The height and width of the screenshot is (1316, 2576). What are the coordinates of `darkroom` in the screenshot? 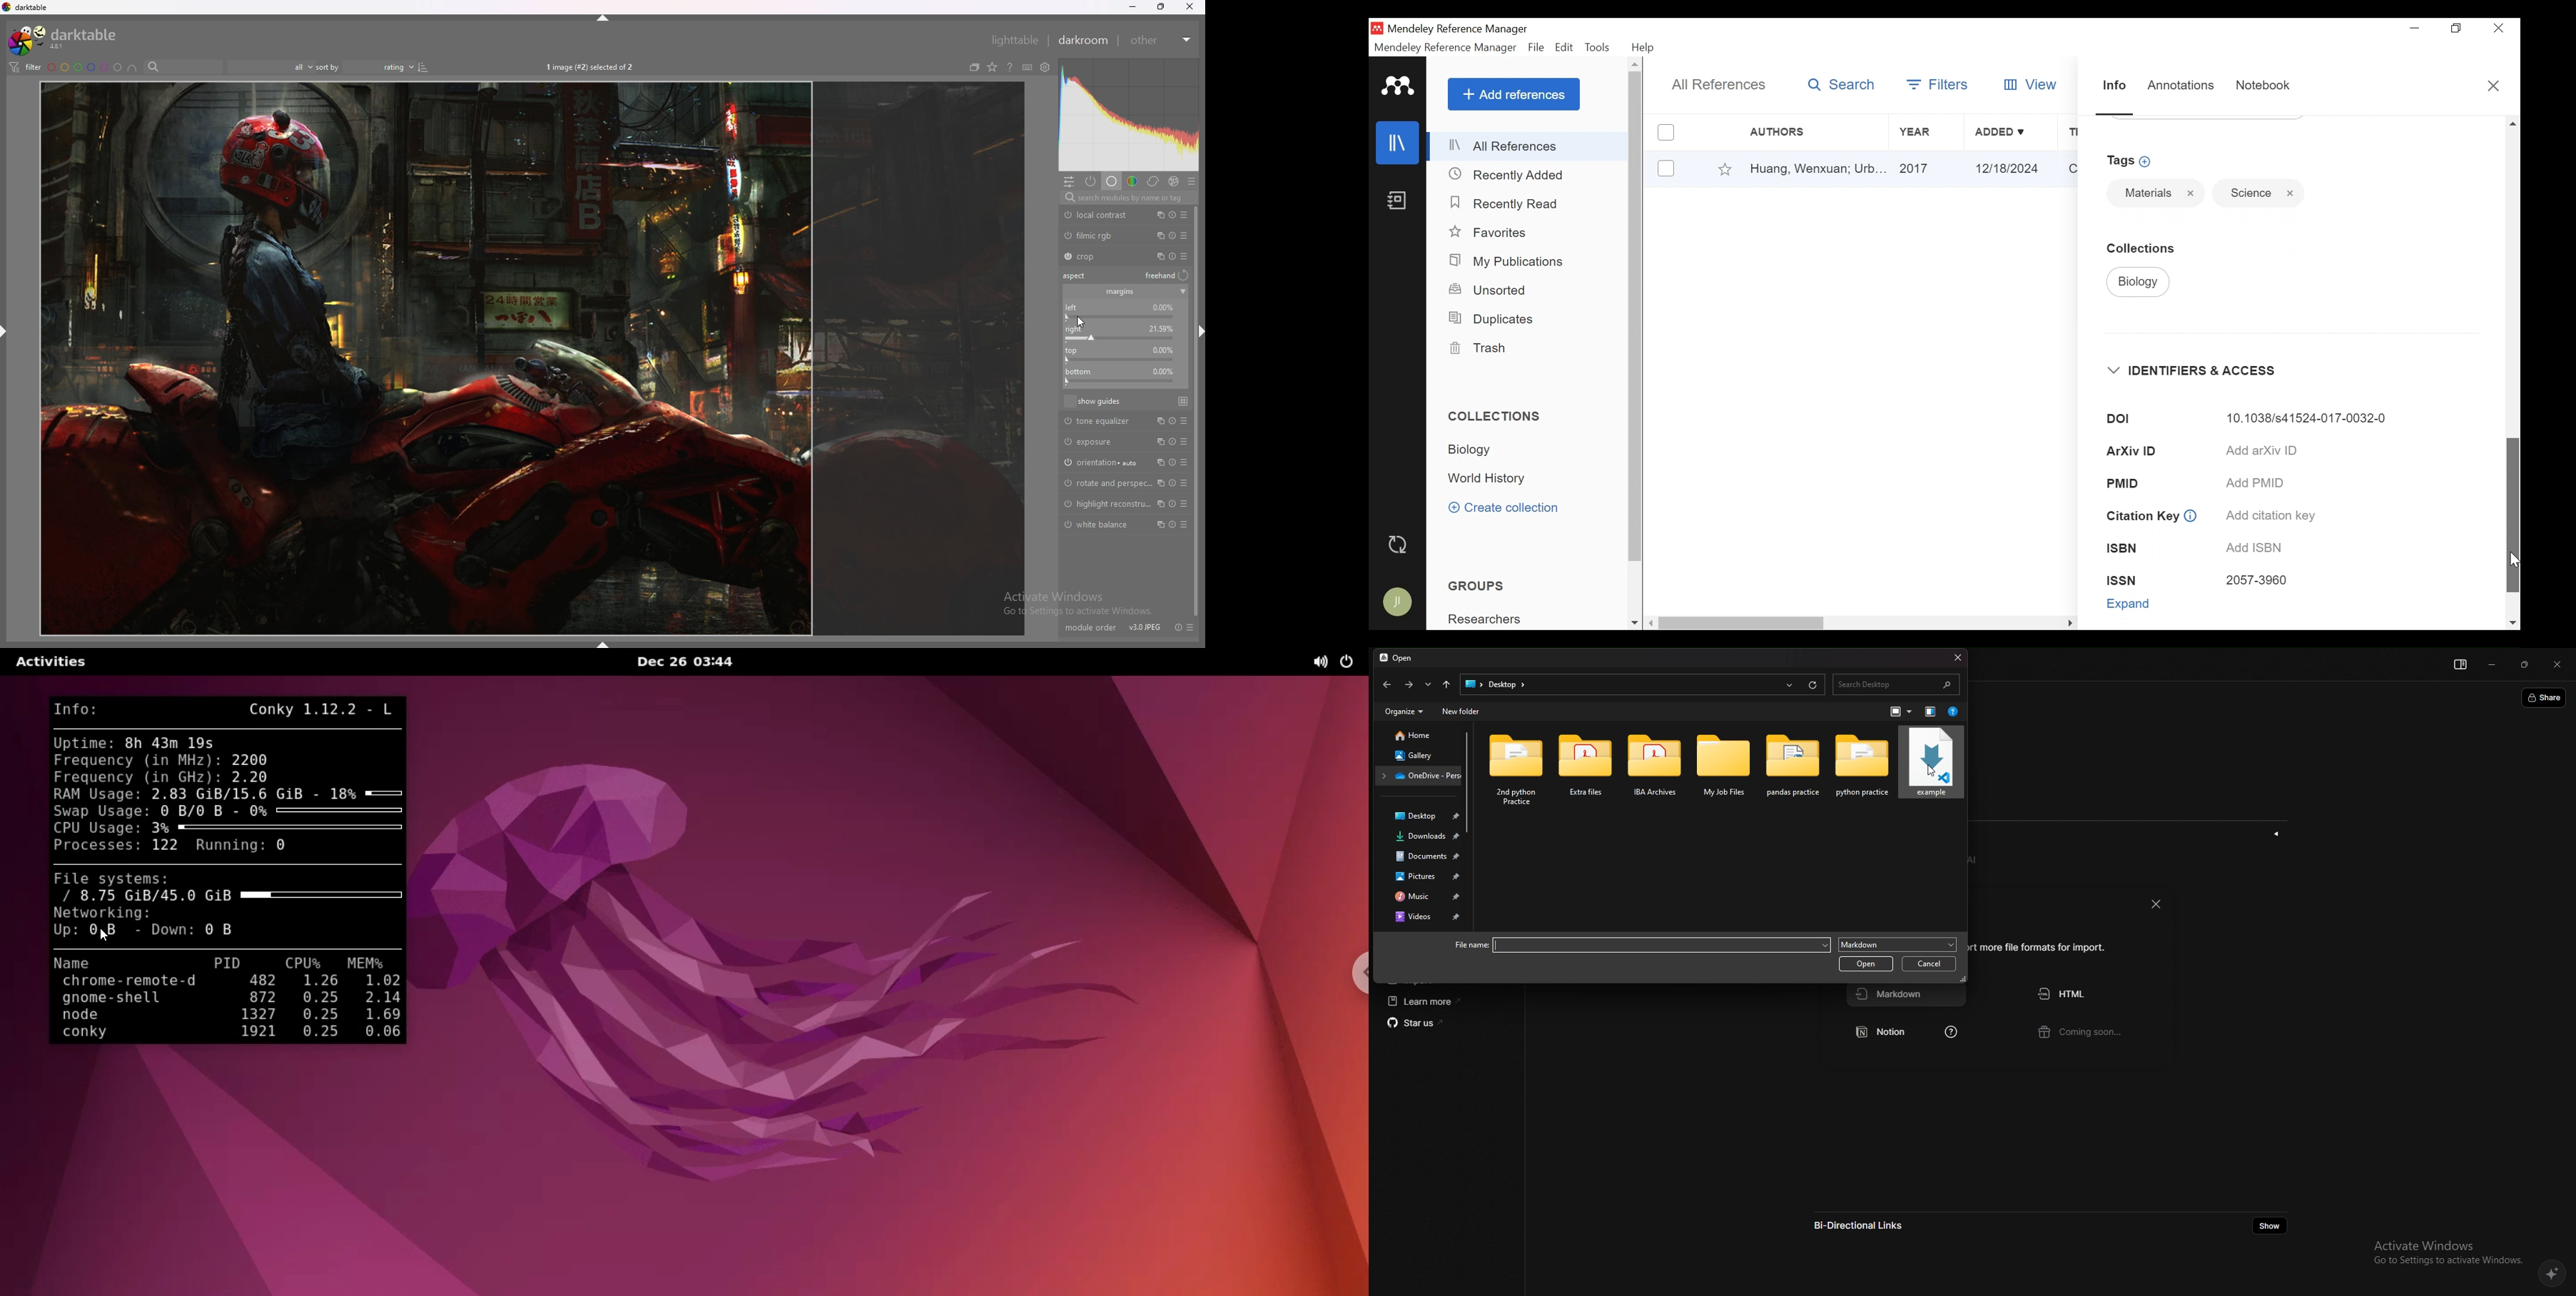 It's located at (1083, 40).